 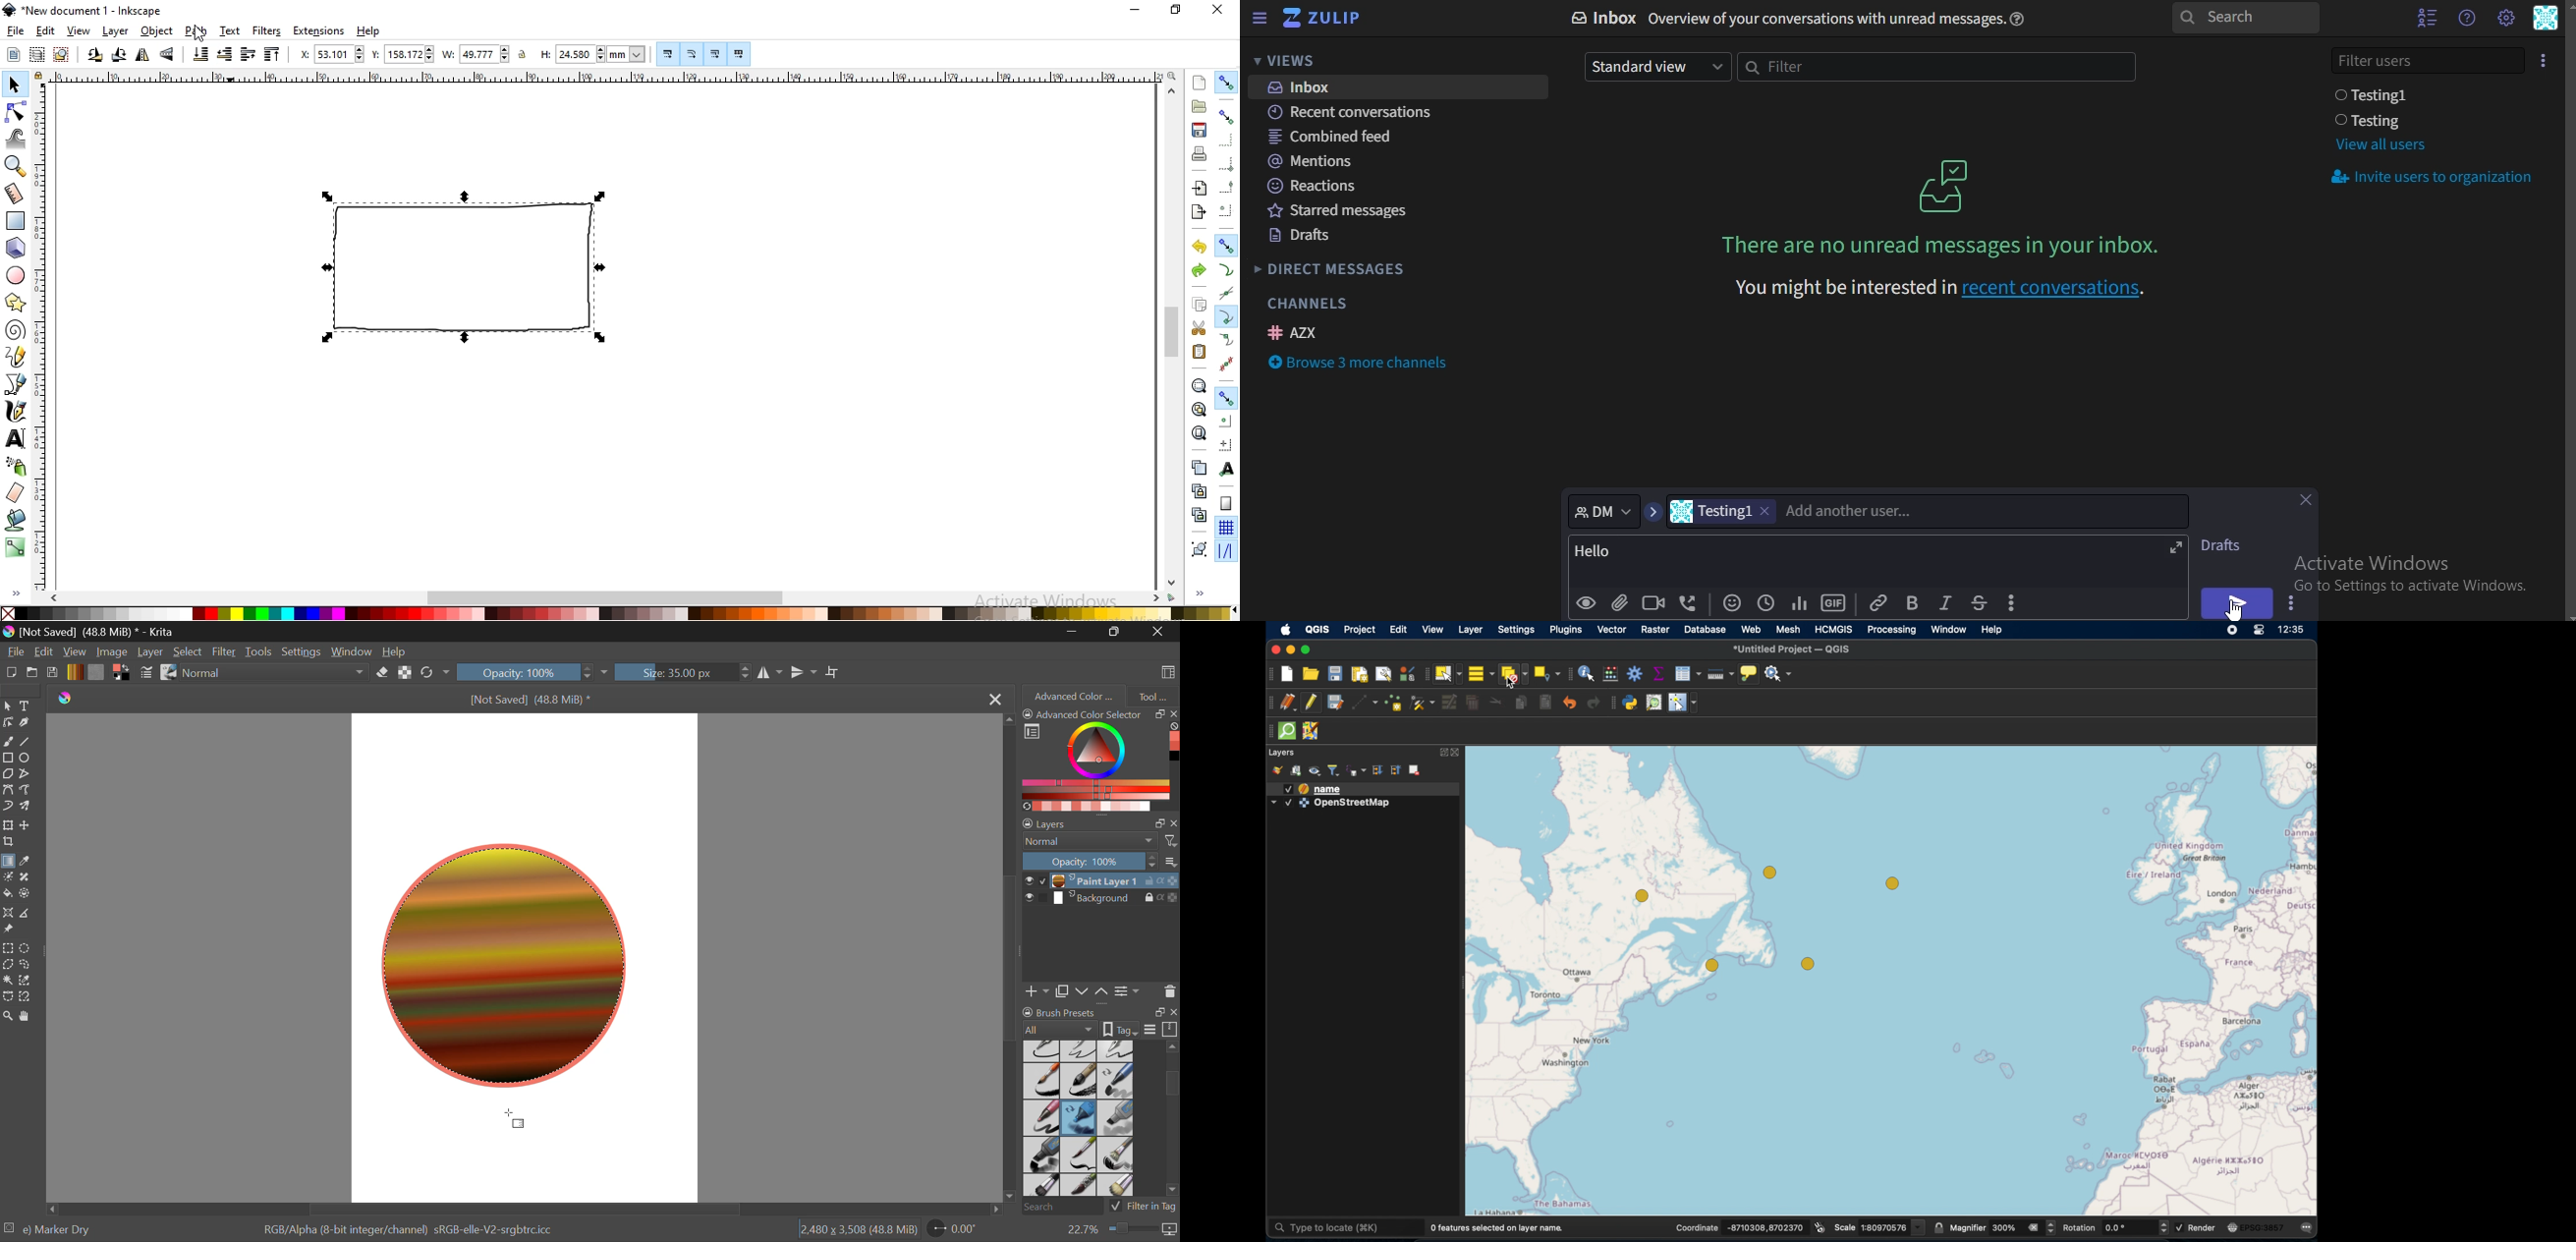 I want to click on Selected Brush Preset, so click(x=50, y=1228).